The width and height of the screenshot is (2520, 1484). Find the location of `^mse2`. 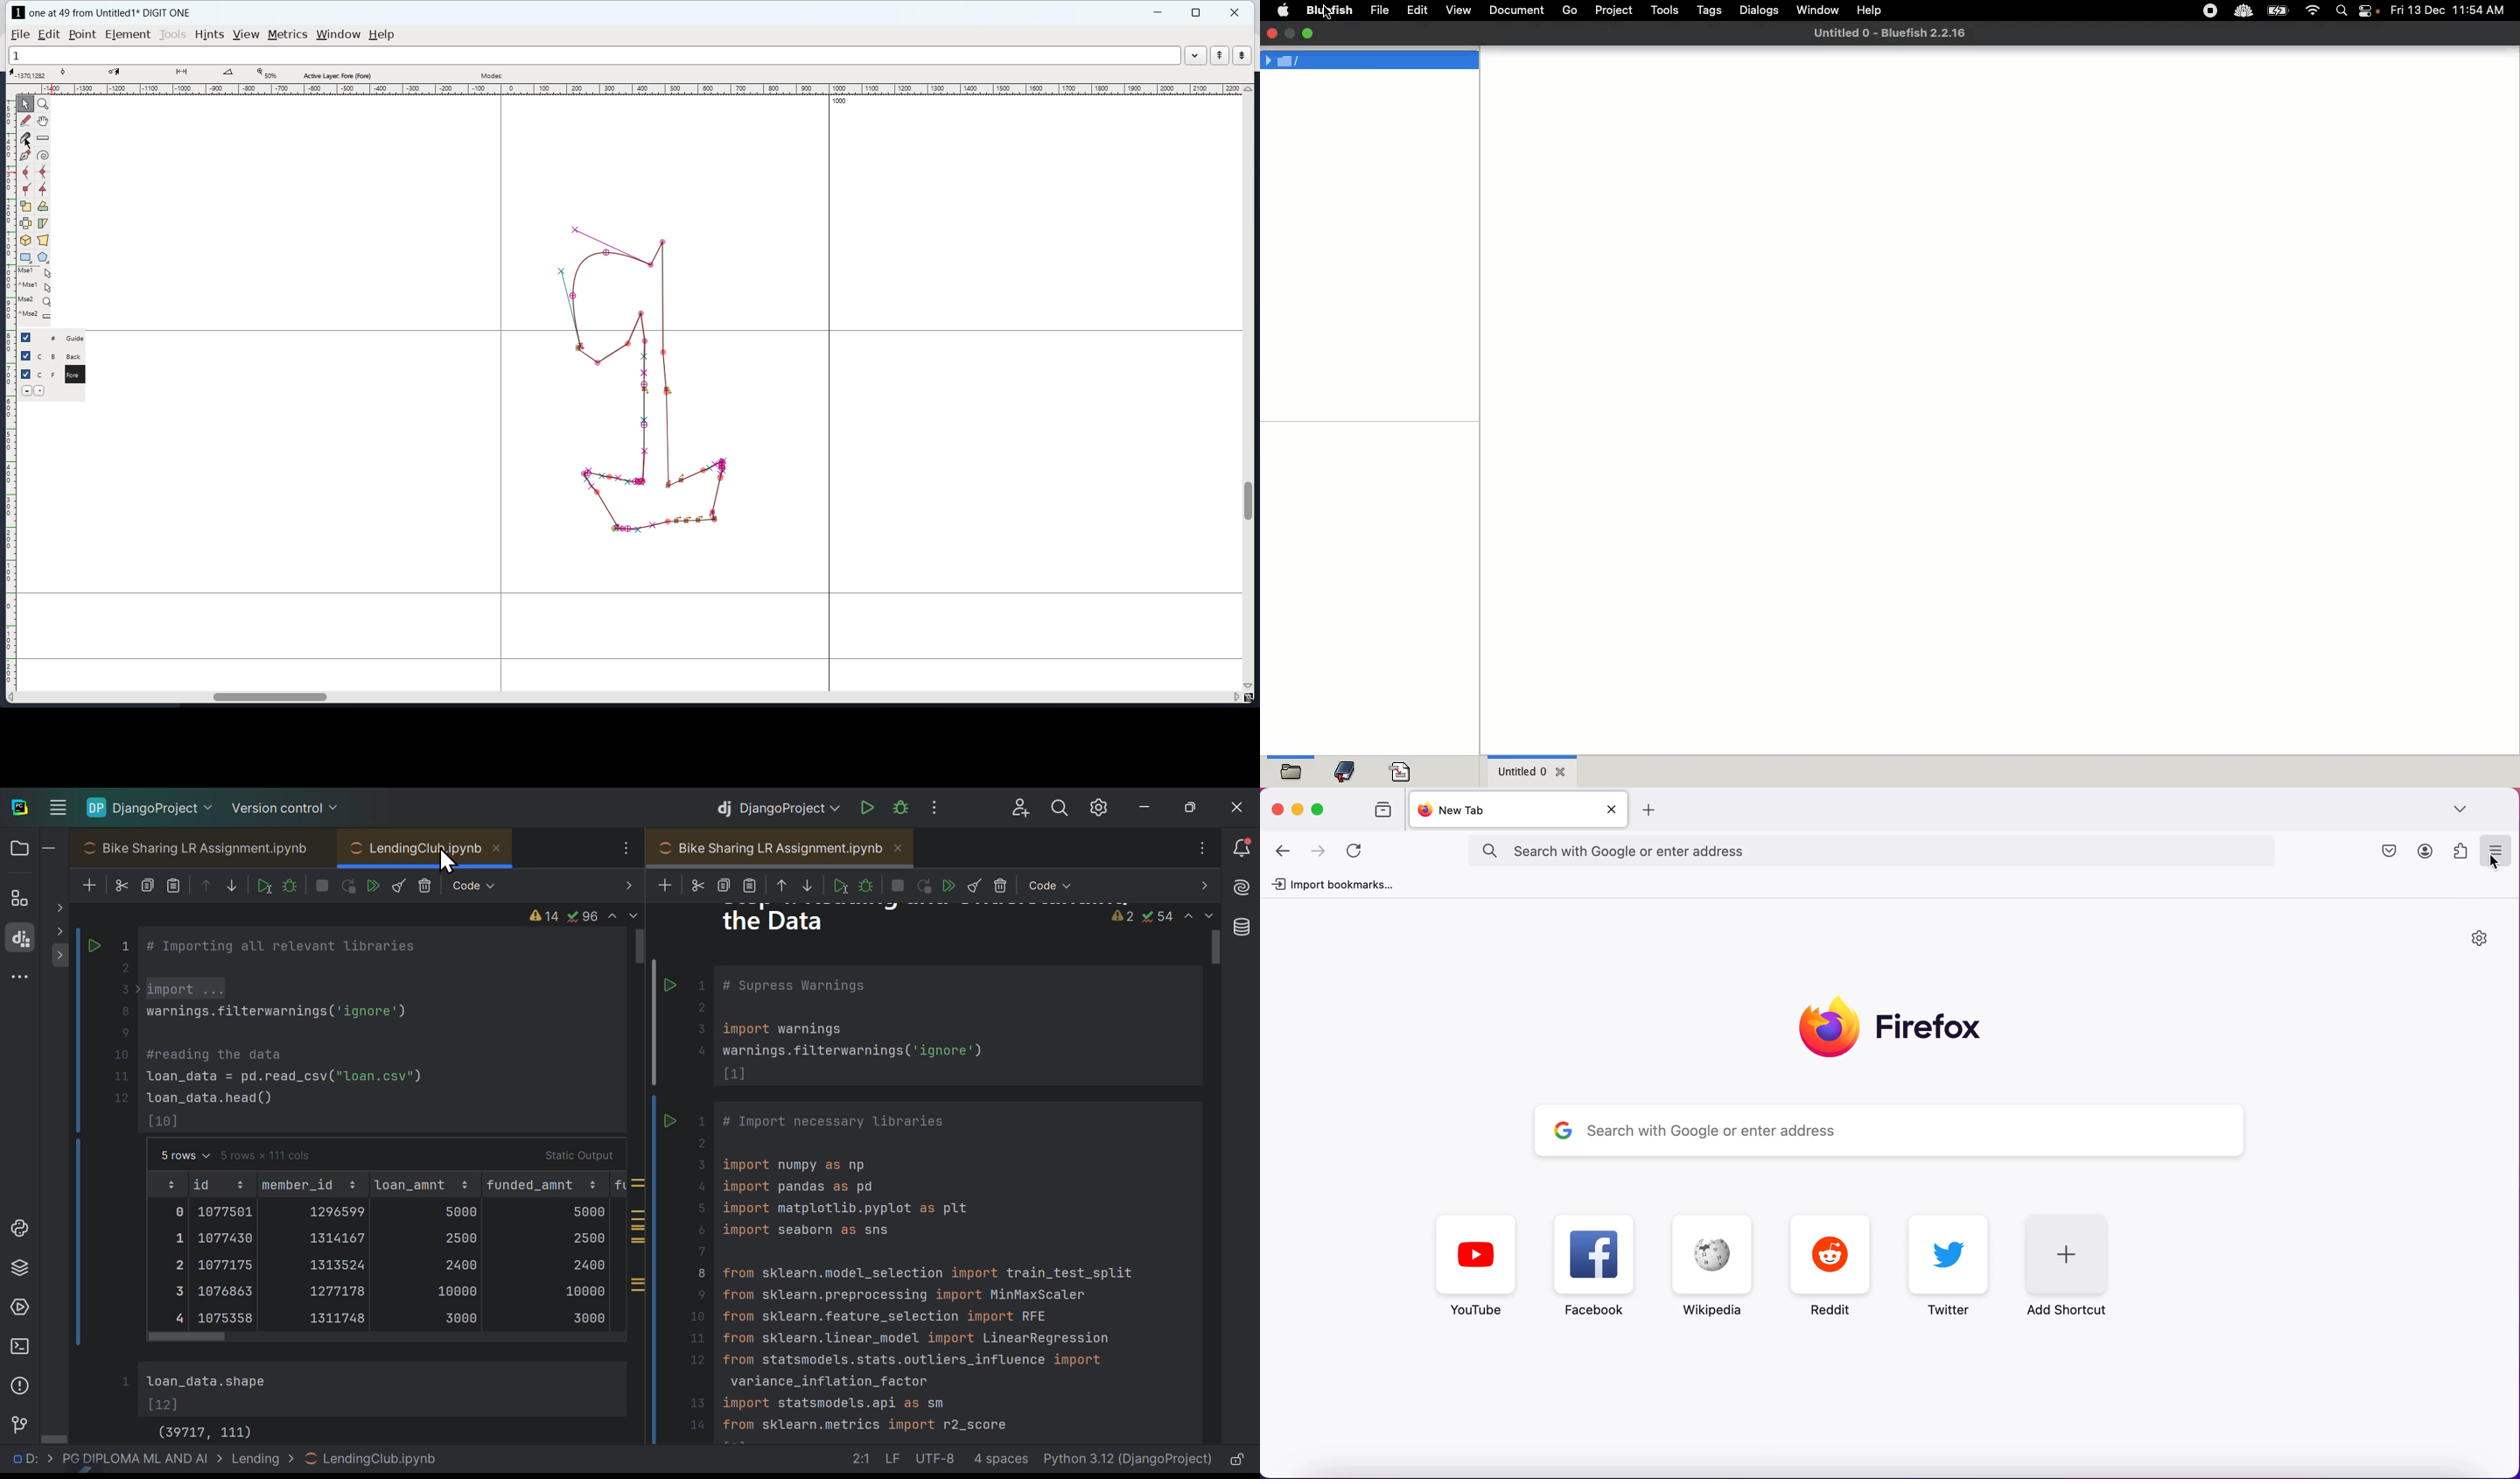

^mse2 is located at coordinates (37, 316).